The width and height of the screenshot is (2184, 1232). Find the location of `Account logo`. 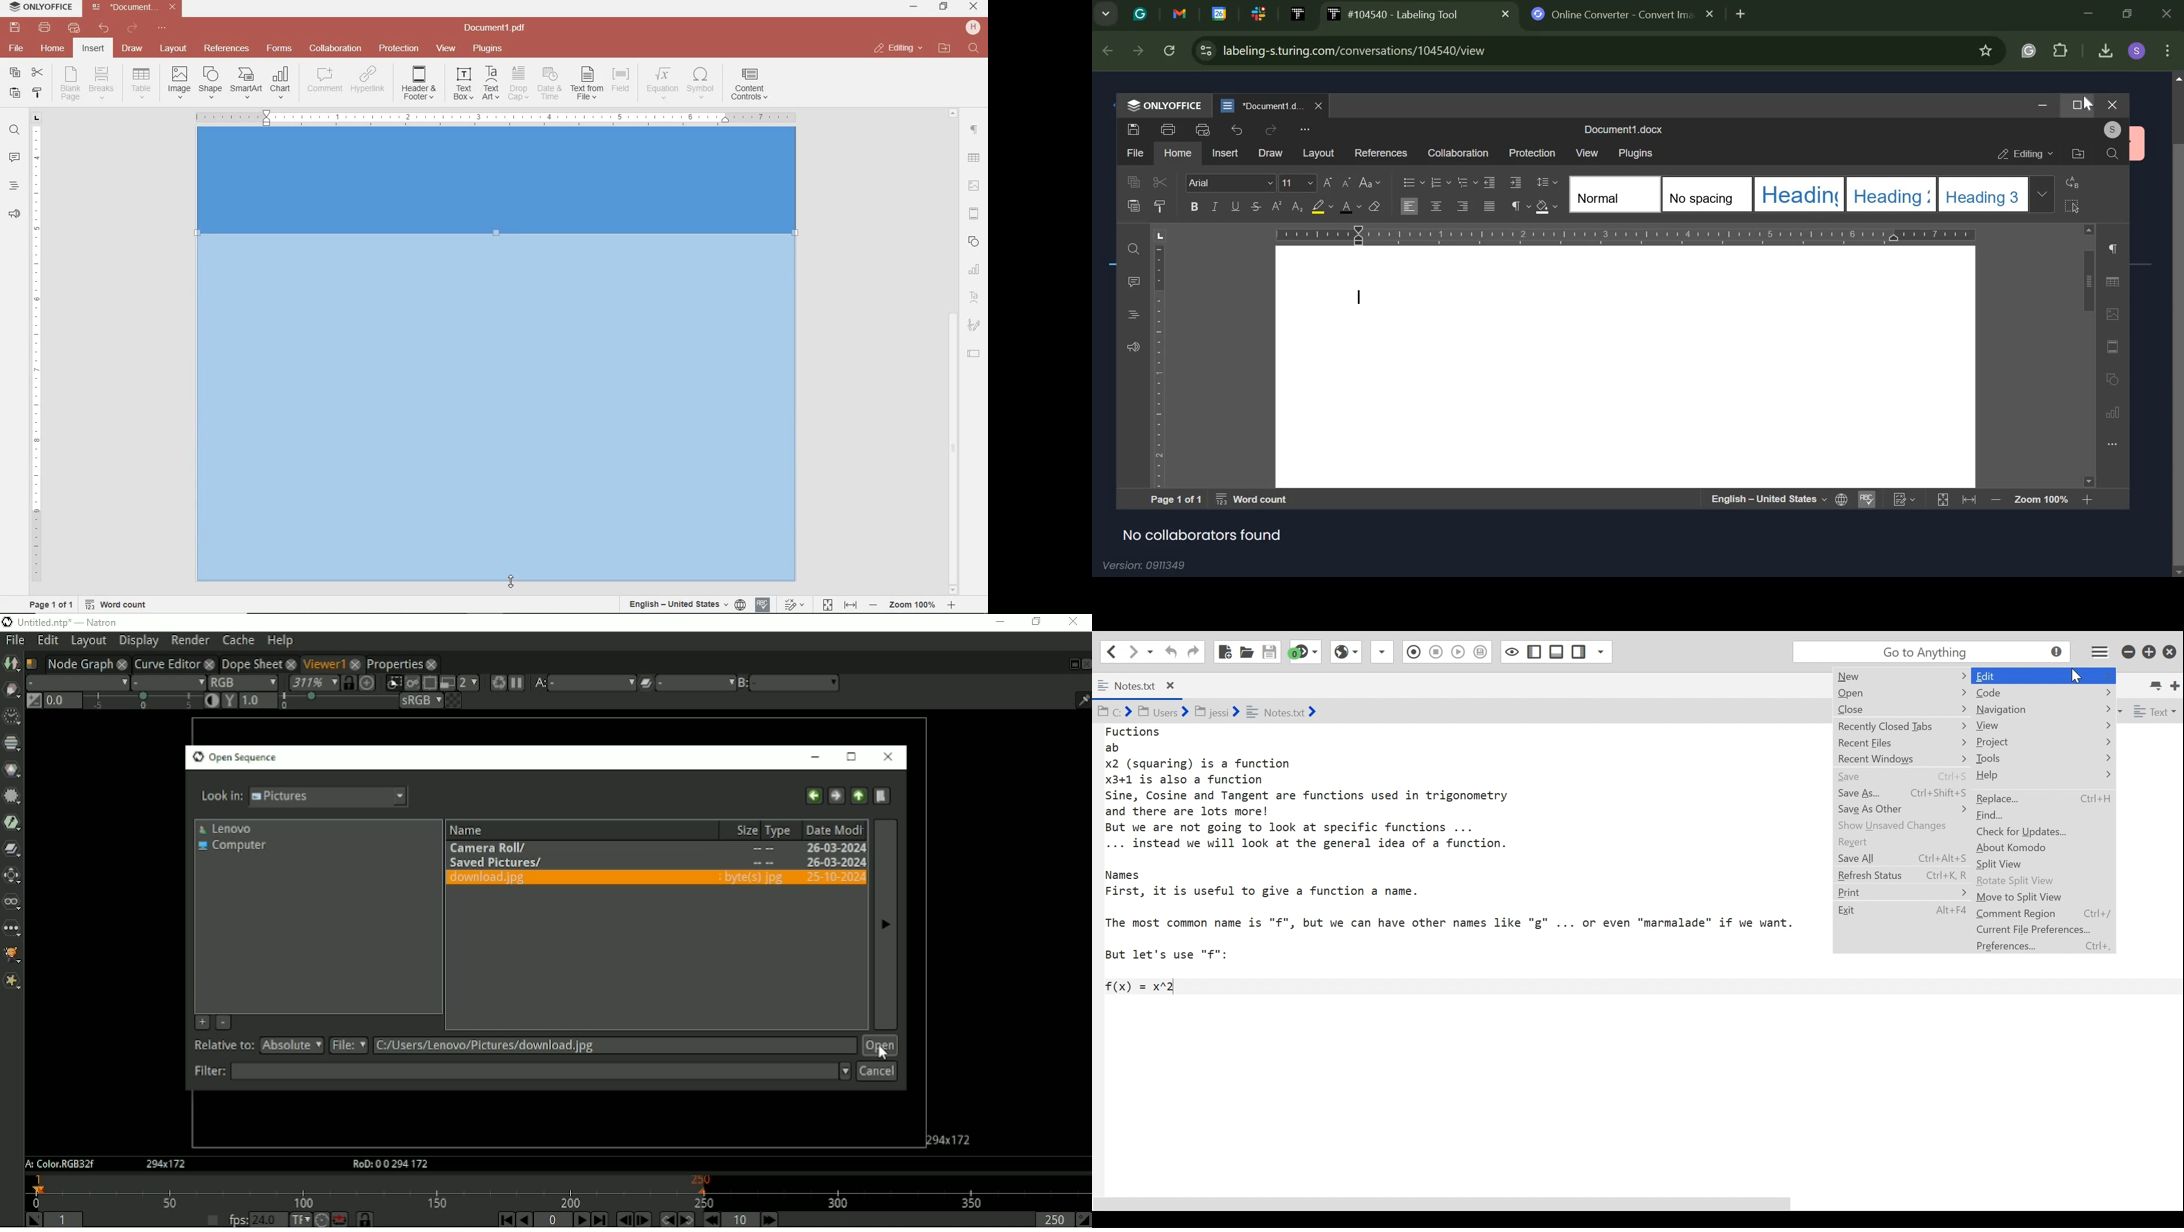

Account logo is located at coordinates (2137, 50).